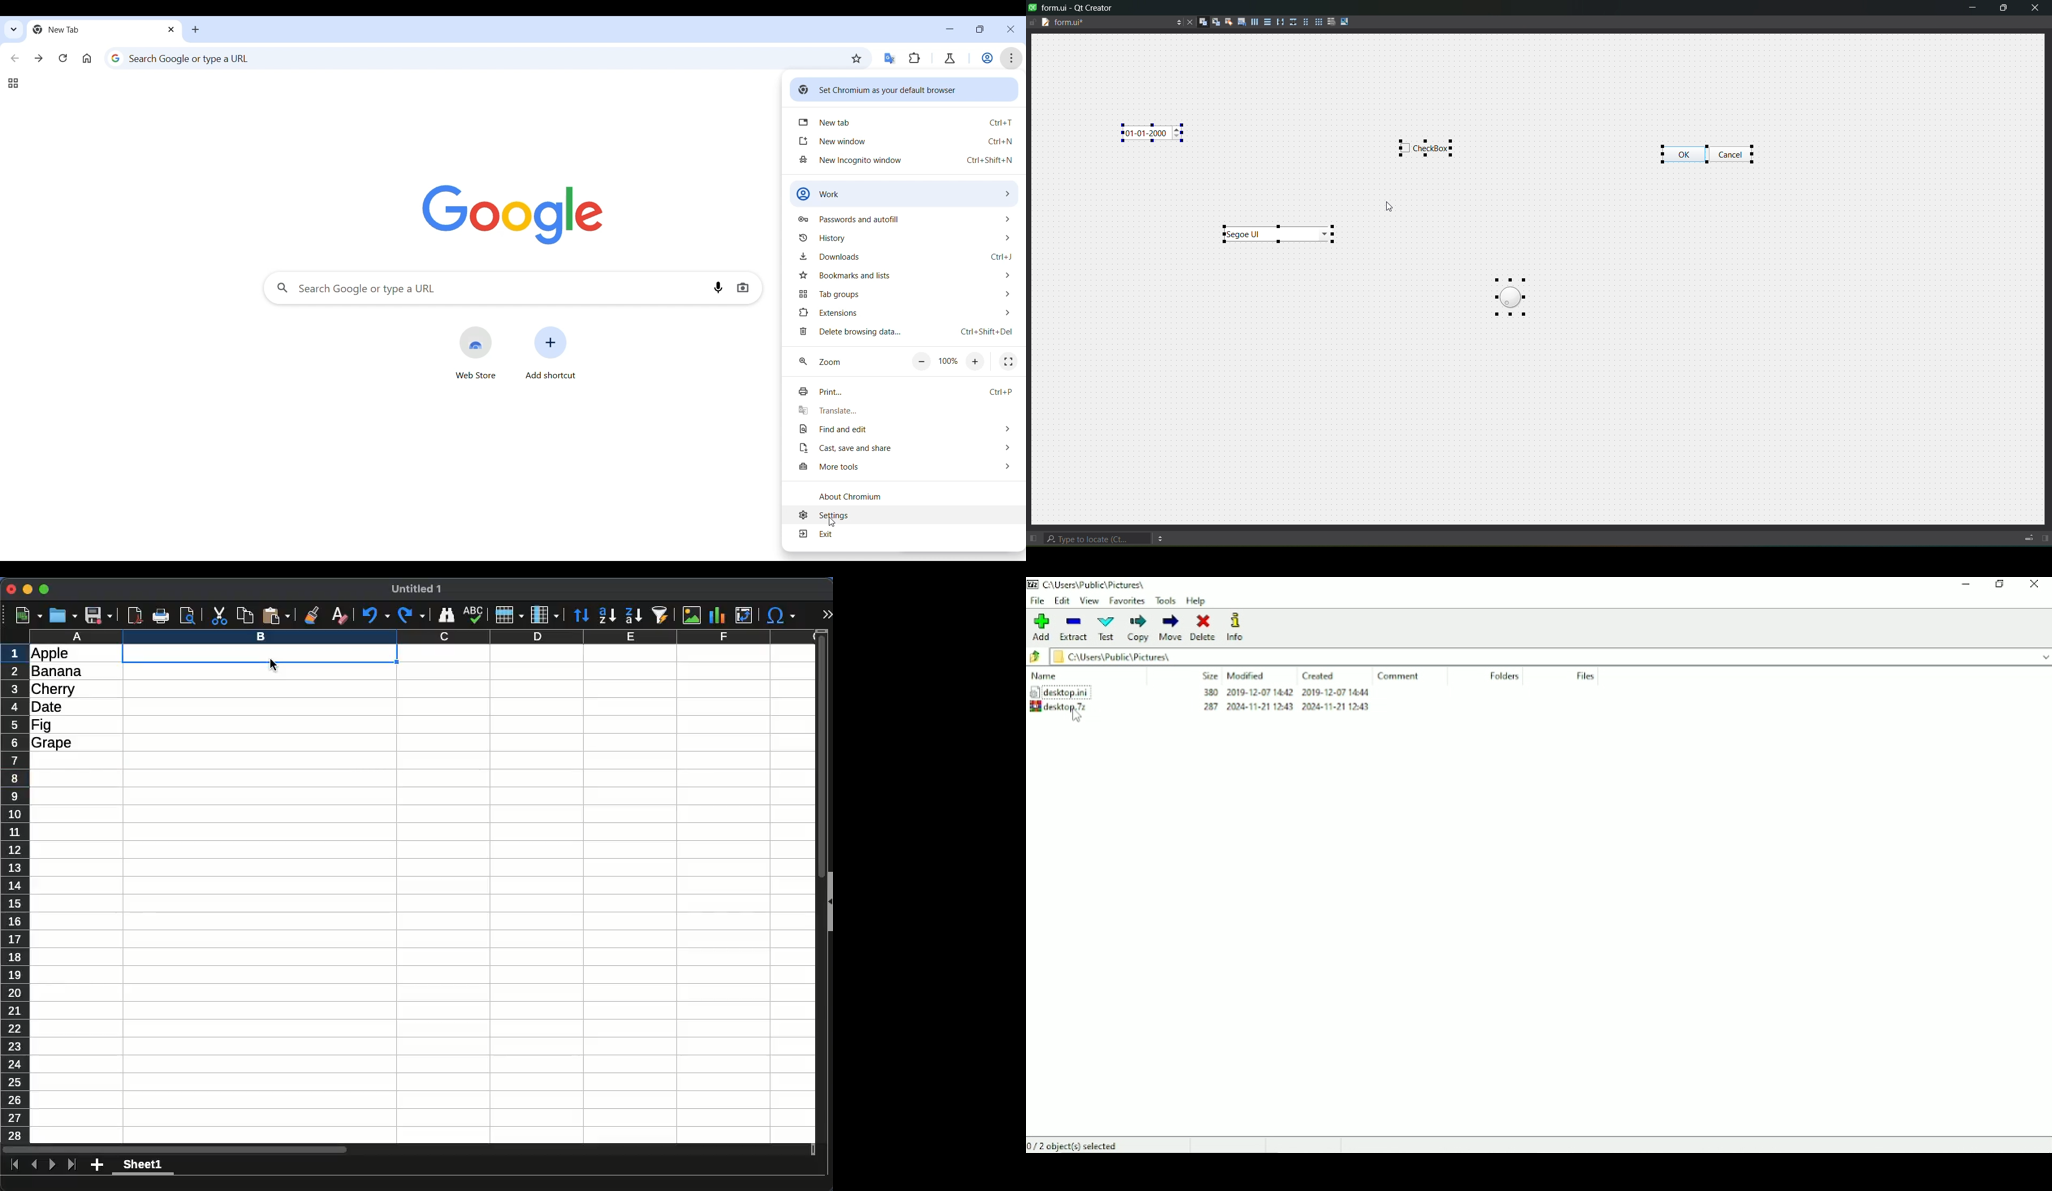  I want to click on Copy, so click(1140, 628).